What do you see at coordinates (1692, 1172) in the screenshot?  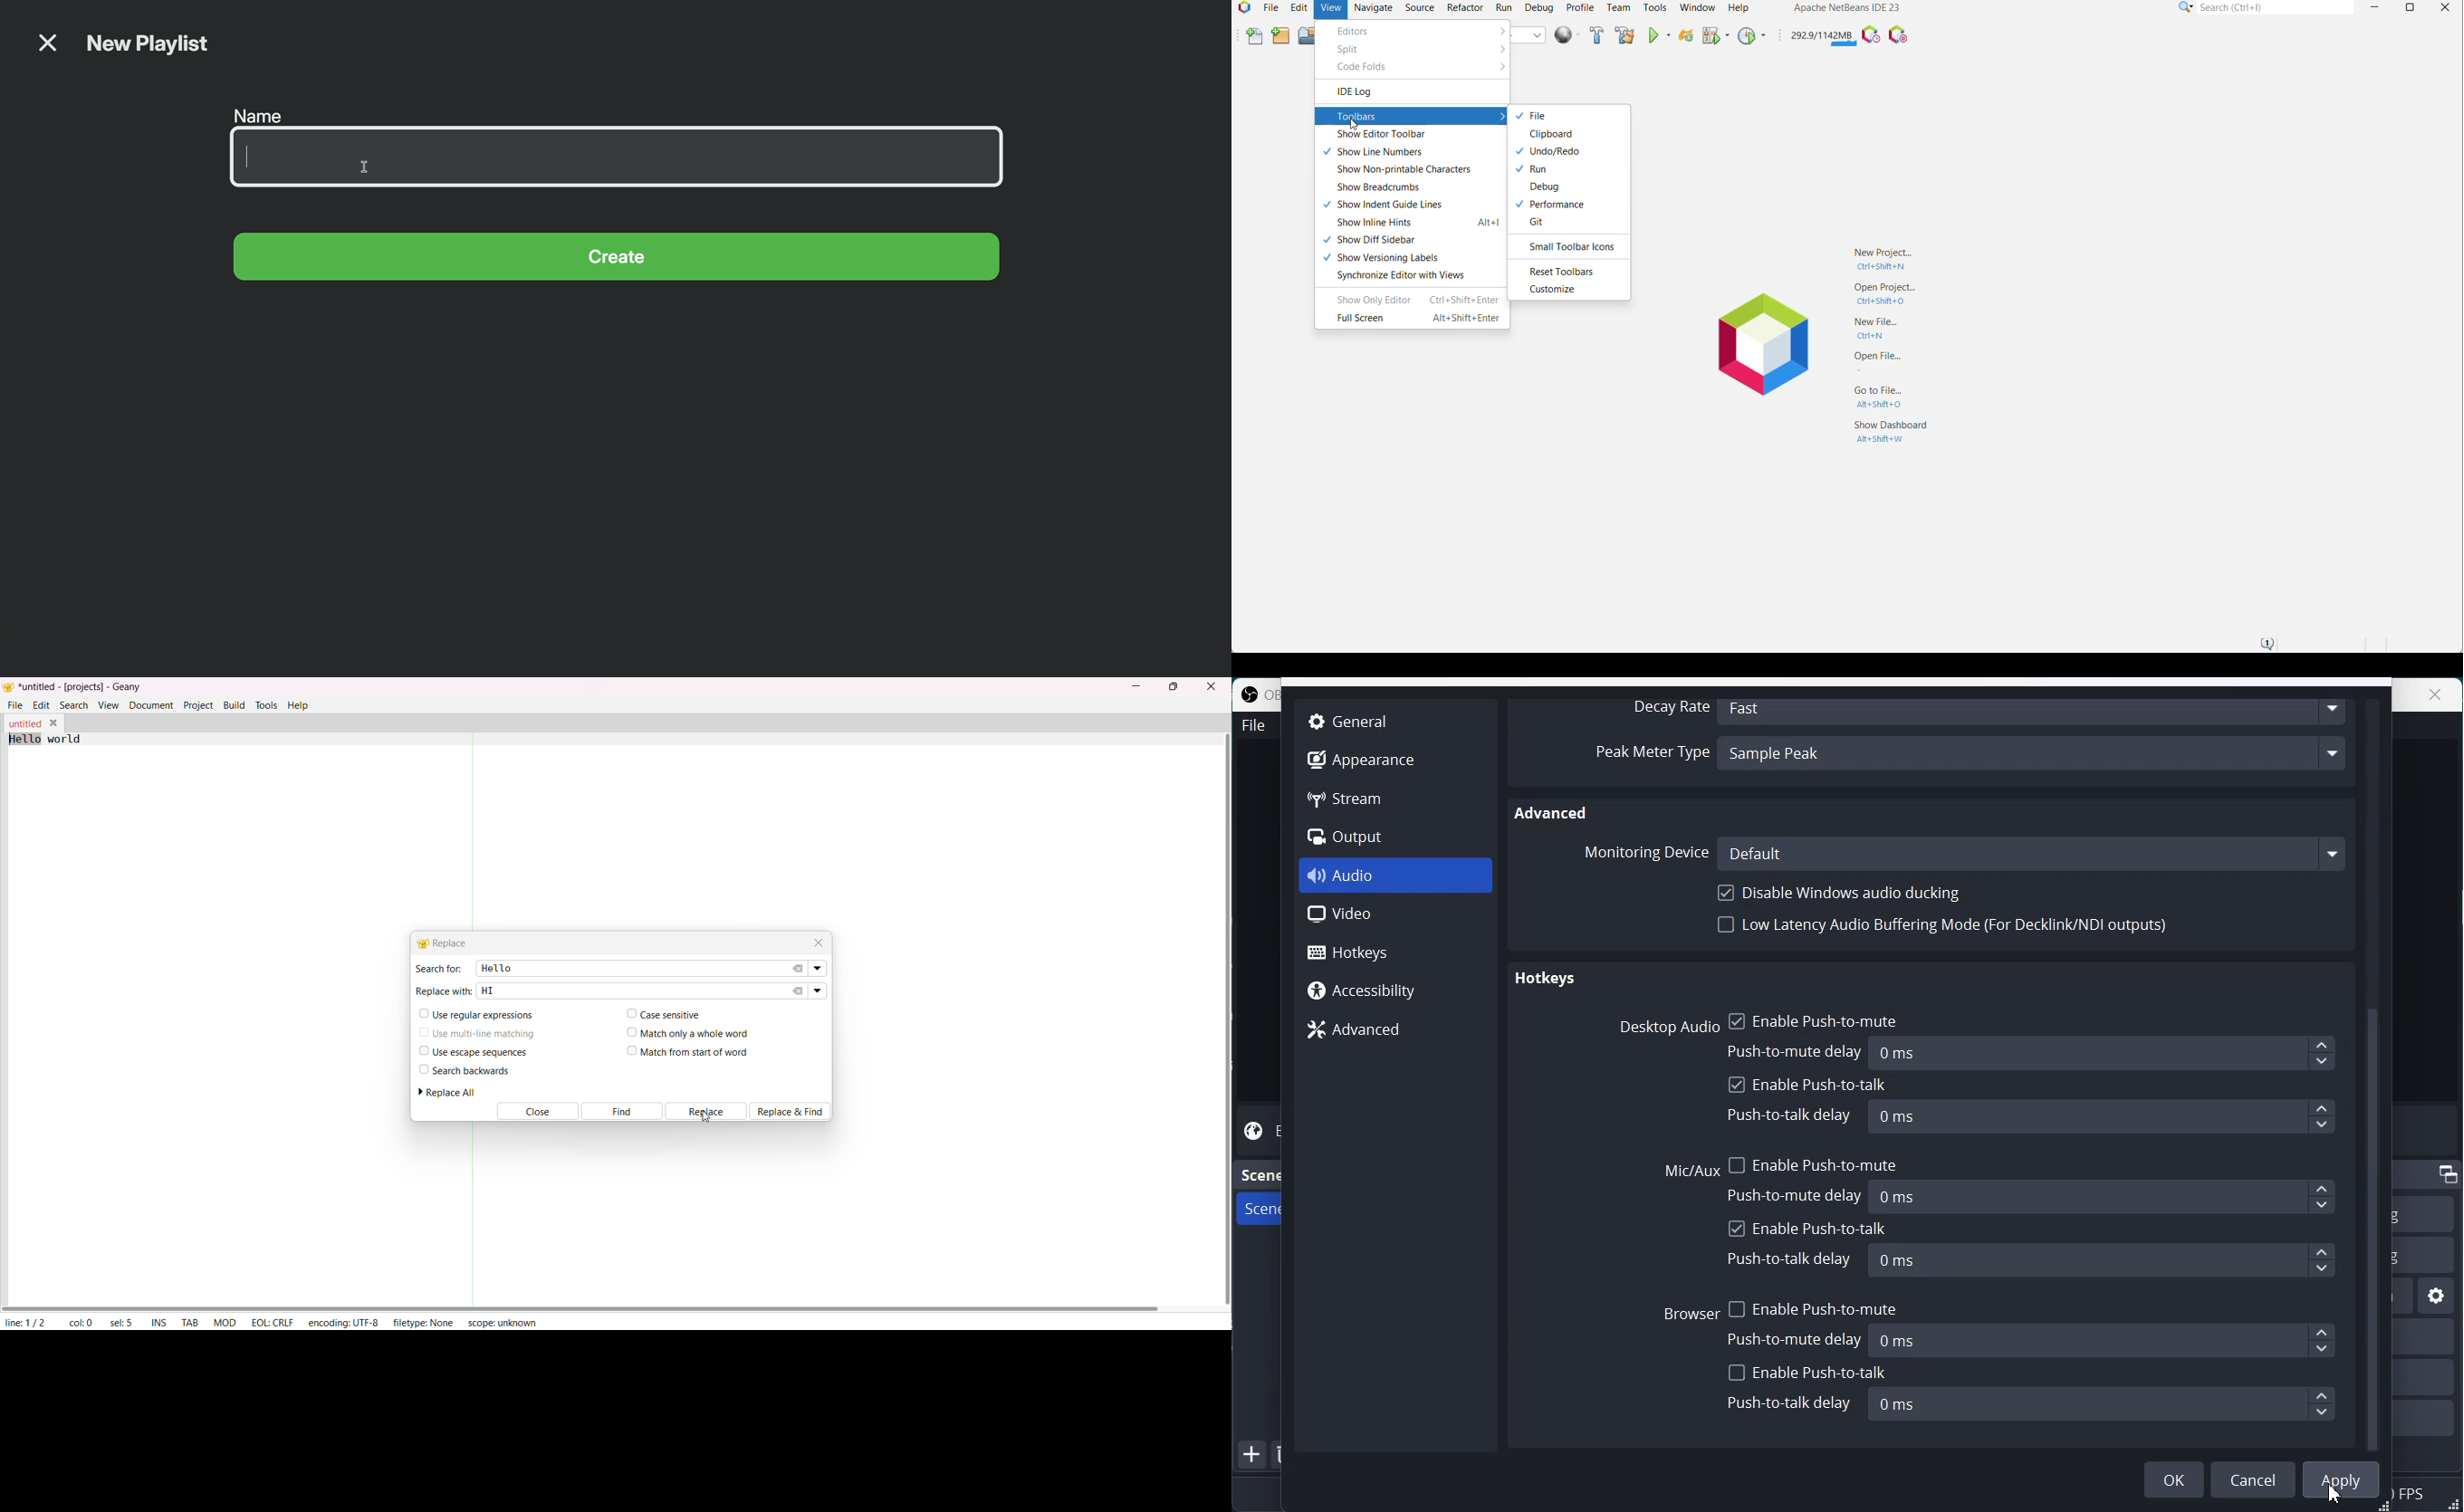 I see `Mic/Aux` at bounding box center [1692, 1172].